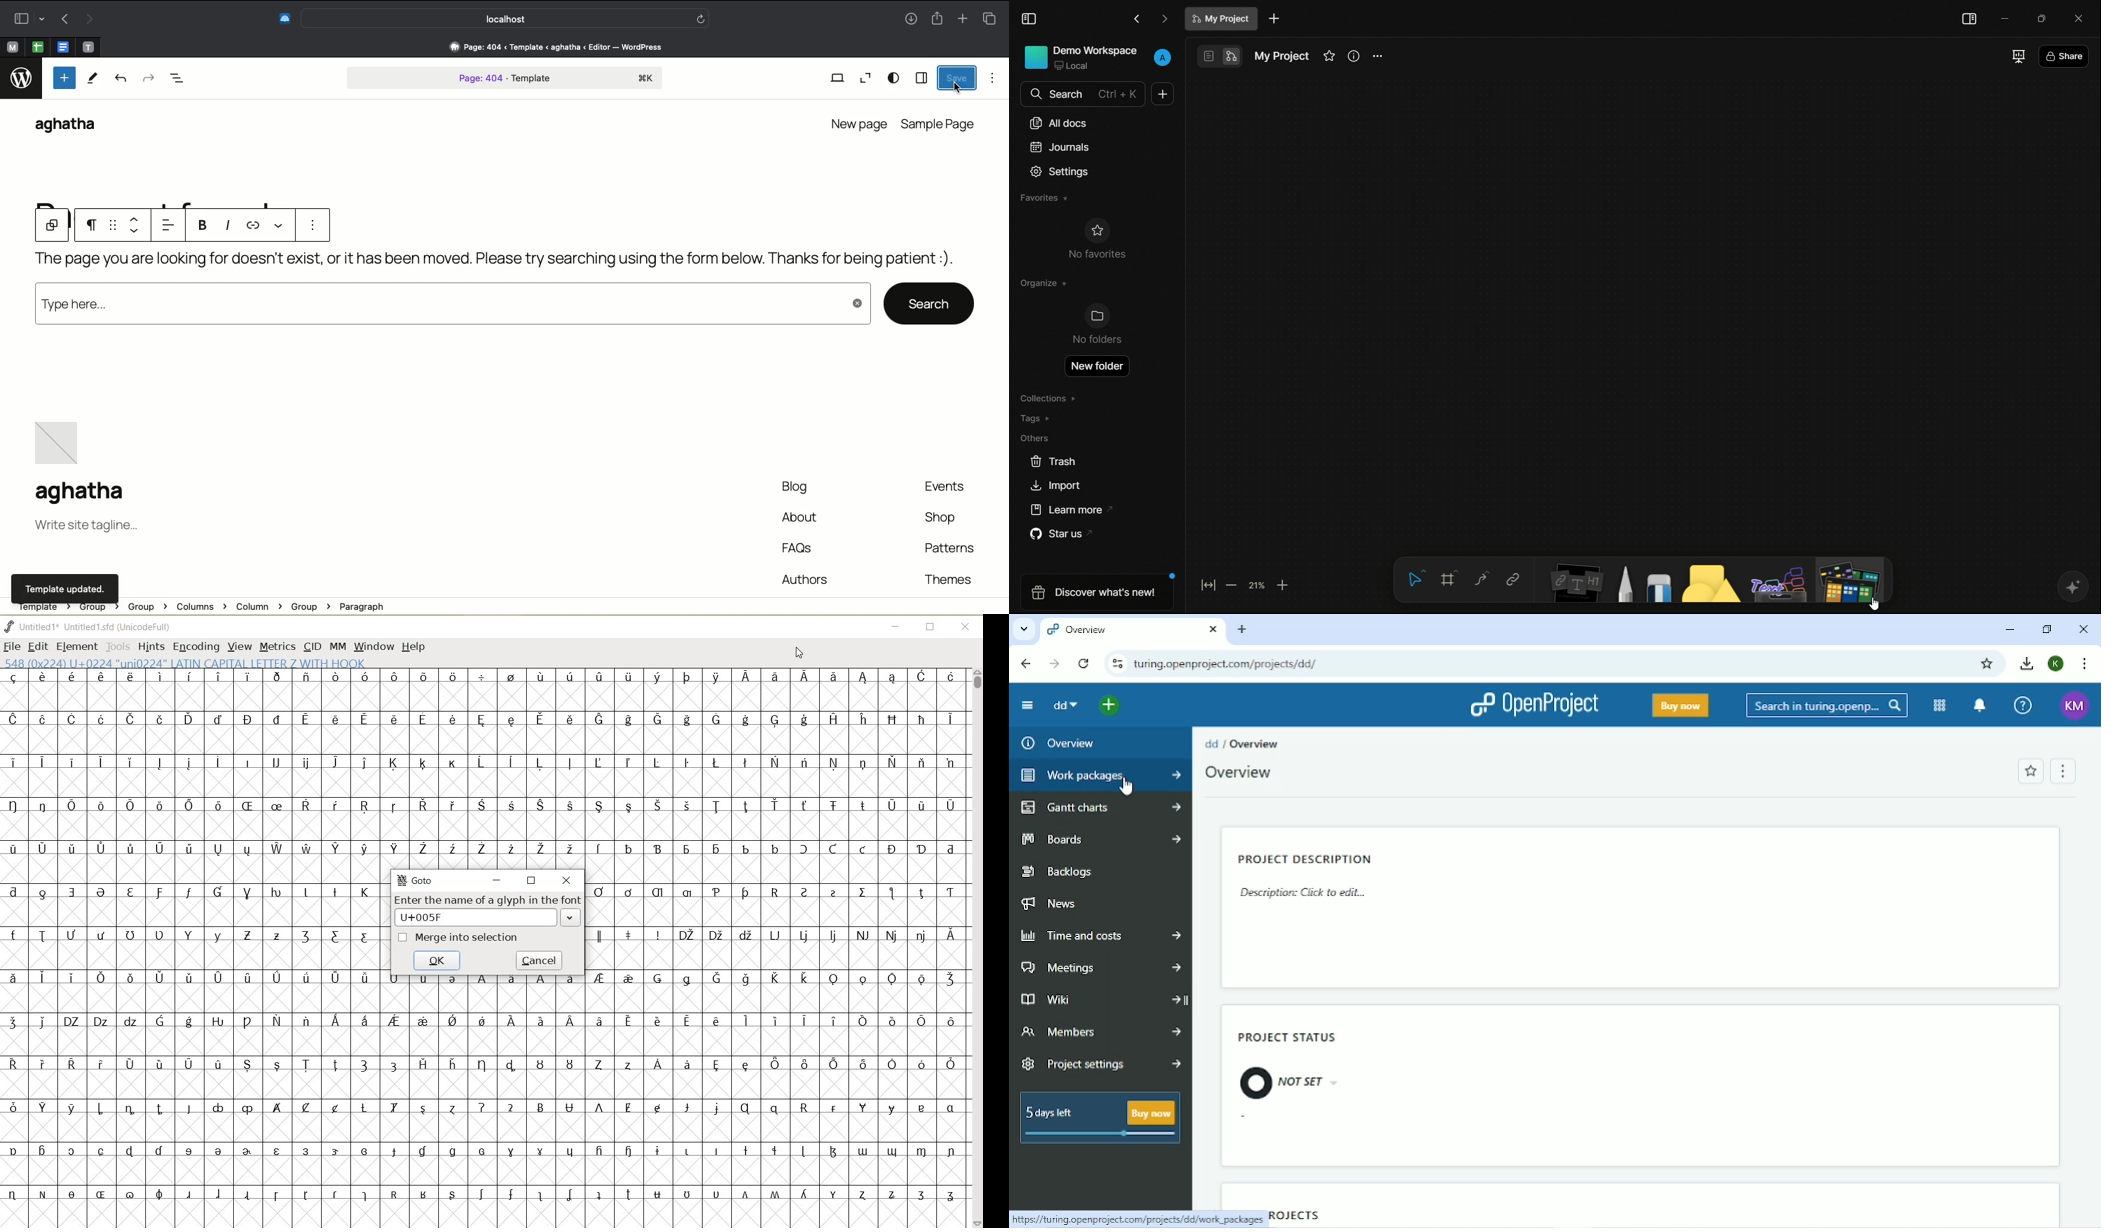  What do you see at coordinates (967, 628) in the screenshot?
I see `CLOSE` at bounding box center [967, 628].